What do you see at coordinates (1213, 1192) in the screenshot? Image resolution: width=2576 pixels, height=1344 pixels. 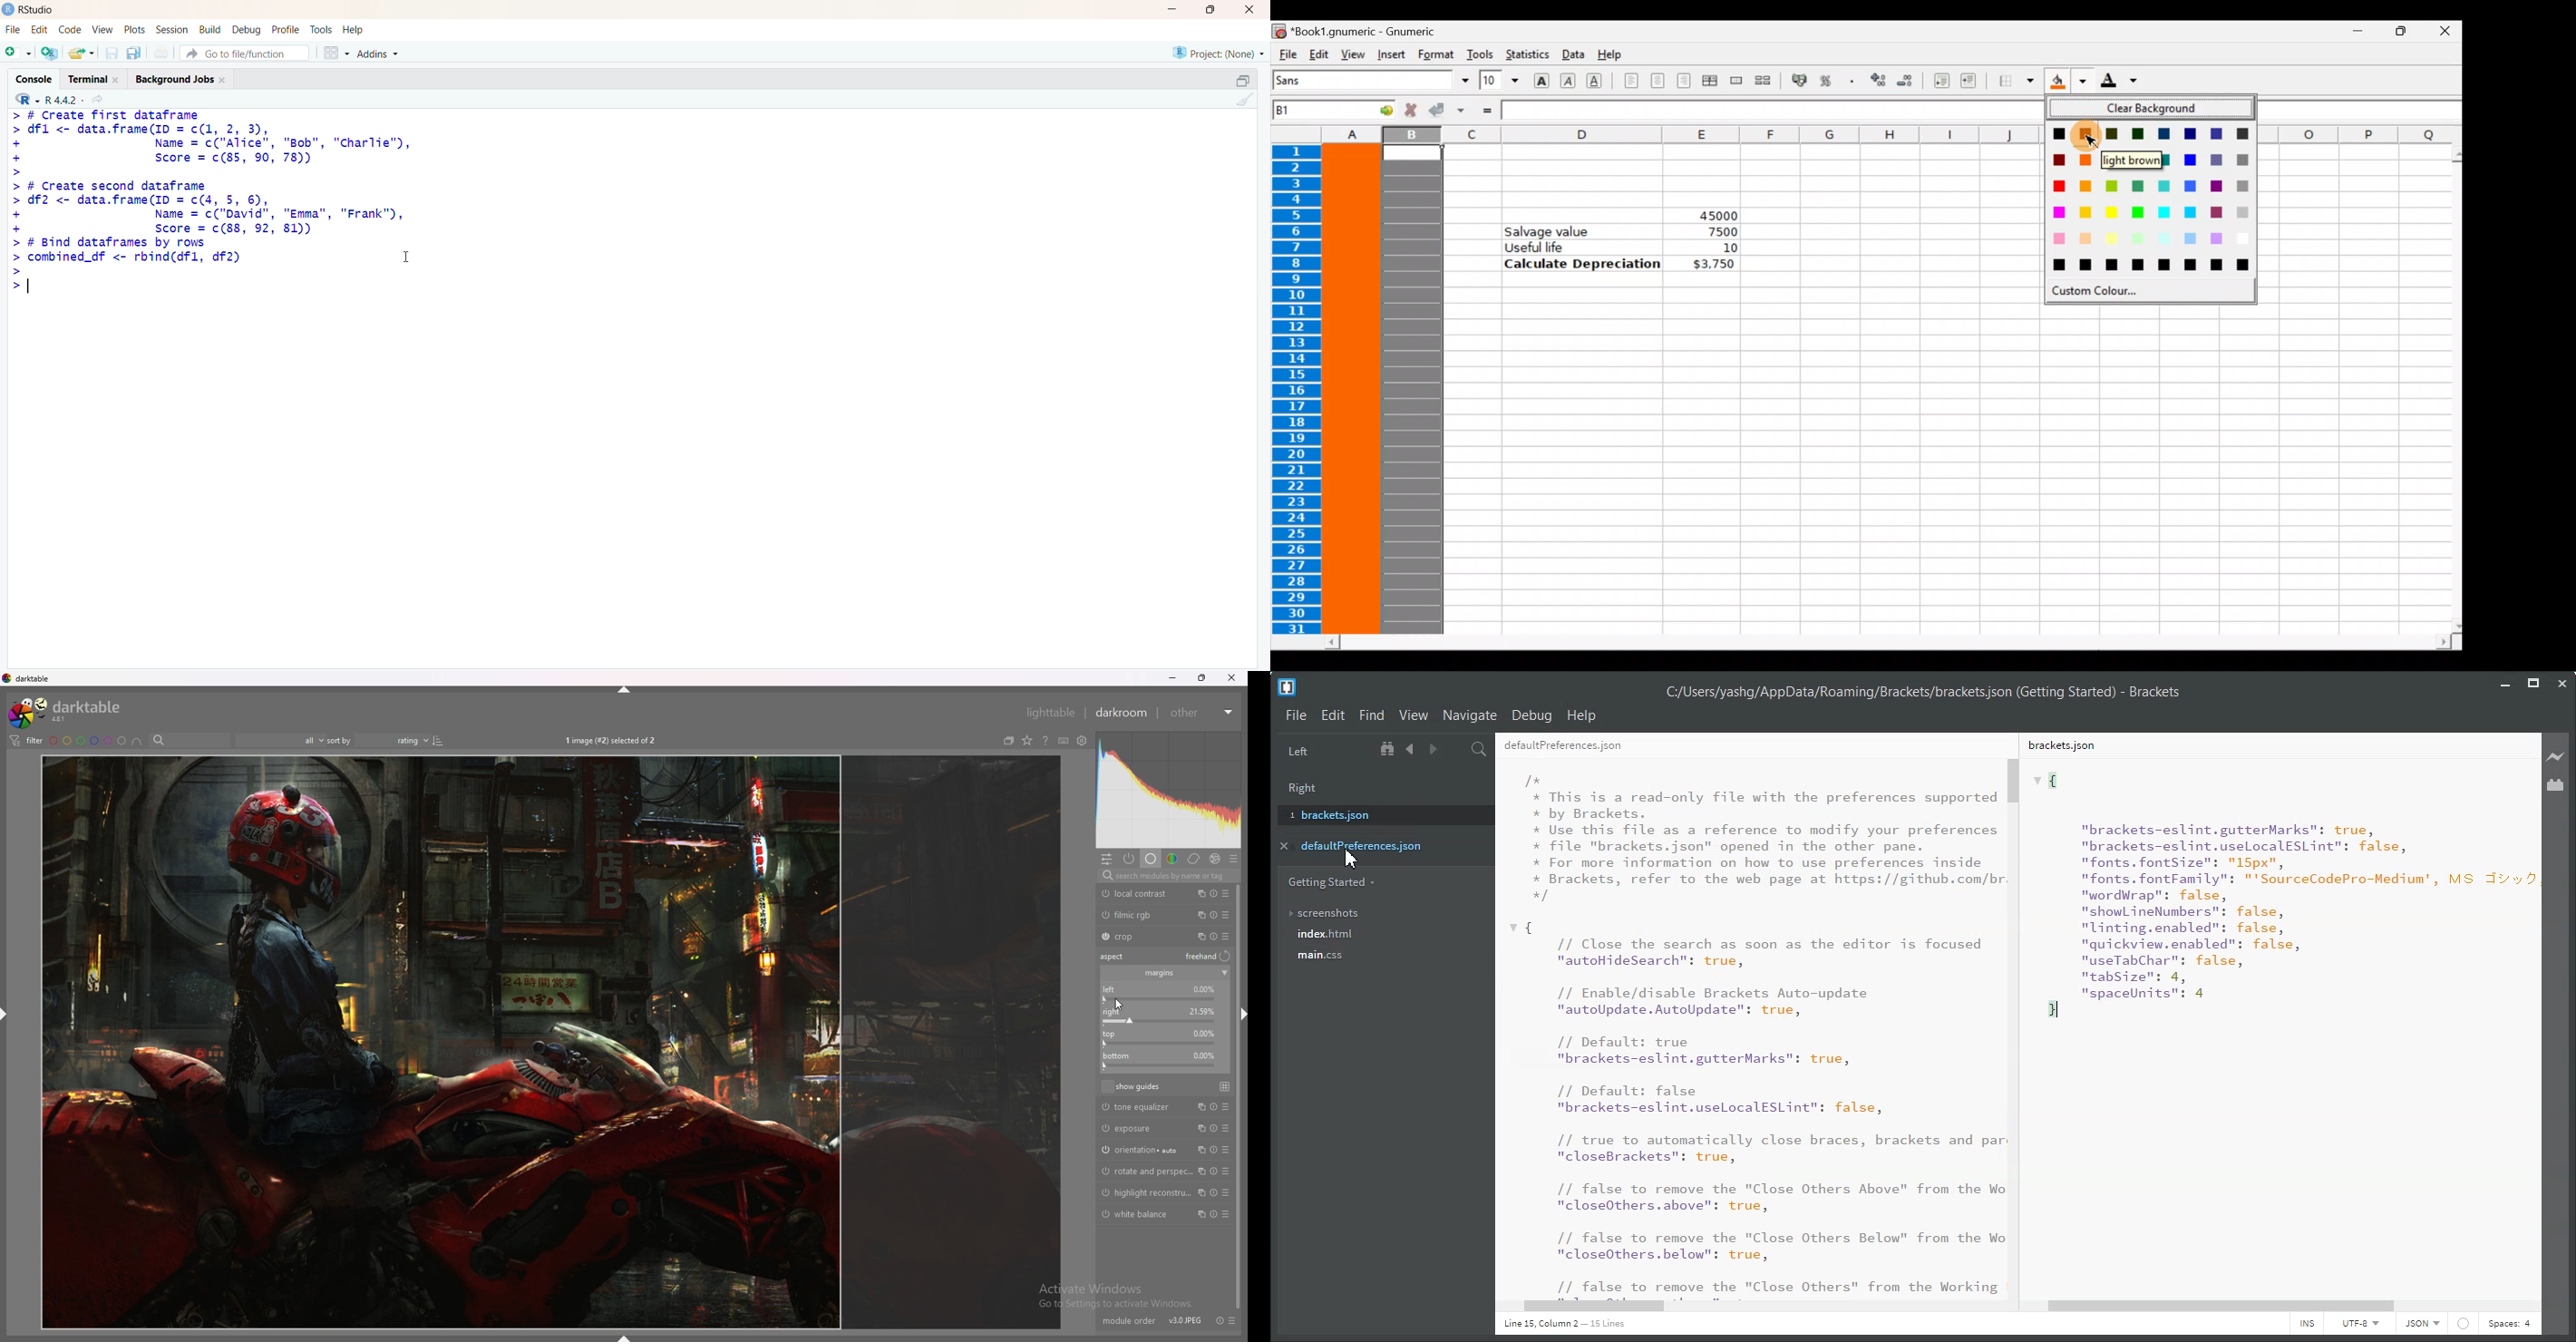 I see `reset` at bounding box center [1213, 1192].